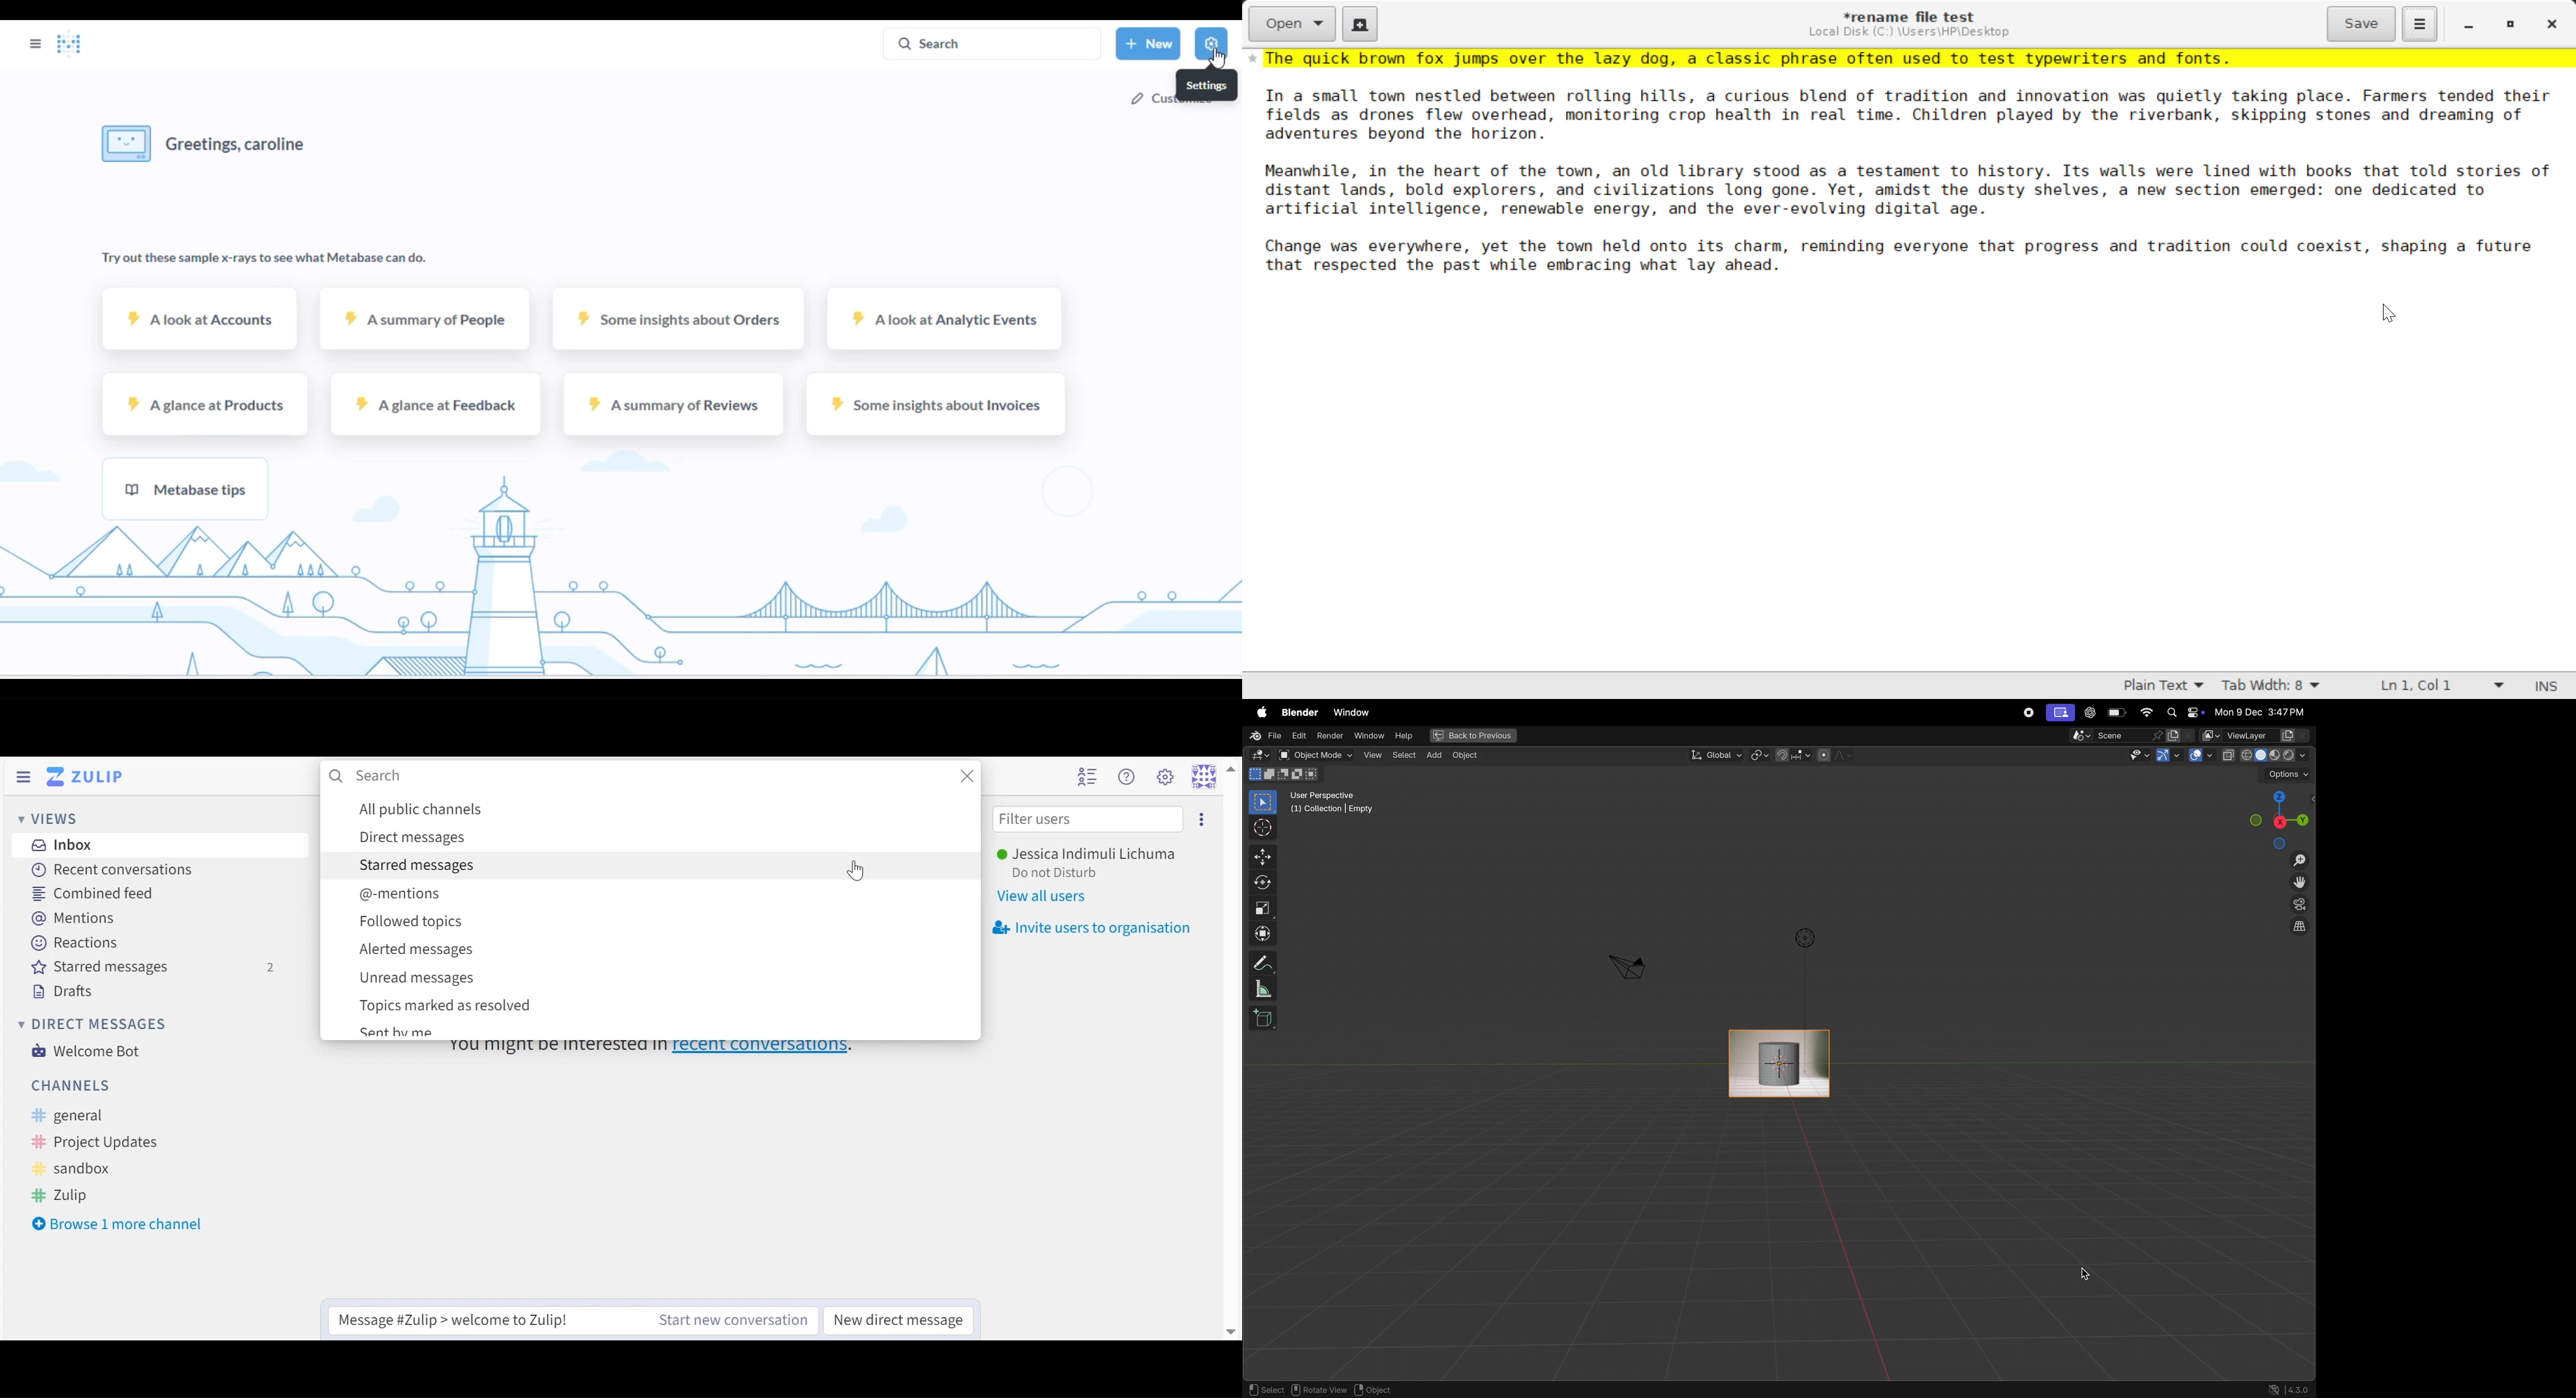 The width and height of the screenshot is (2576, 1400). Describe the element at coordinates (663, 978) in the screenshot. I see `Unread messages` at that location.